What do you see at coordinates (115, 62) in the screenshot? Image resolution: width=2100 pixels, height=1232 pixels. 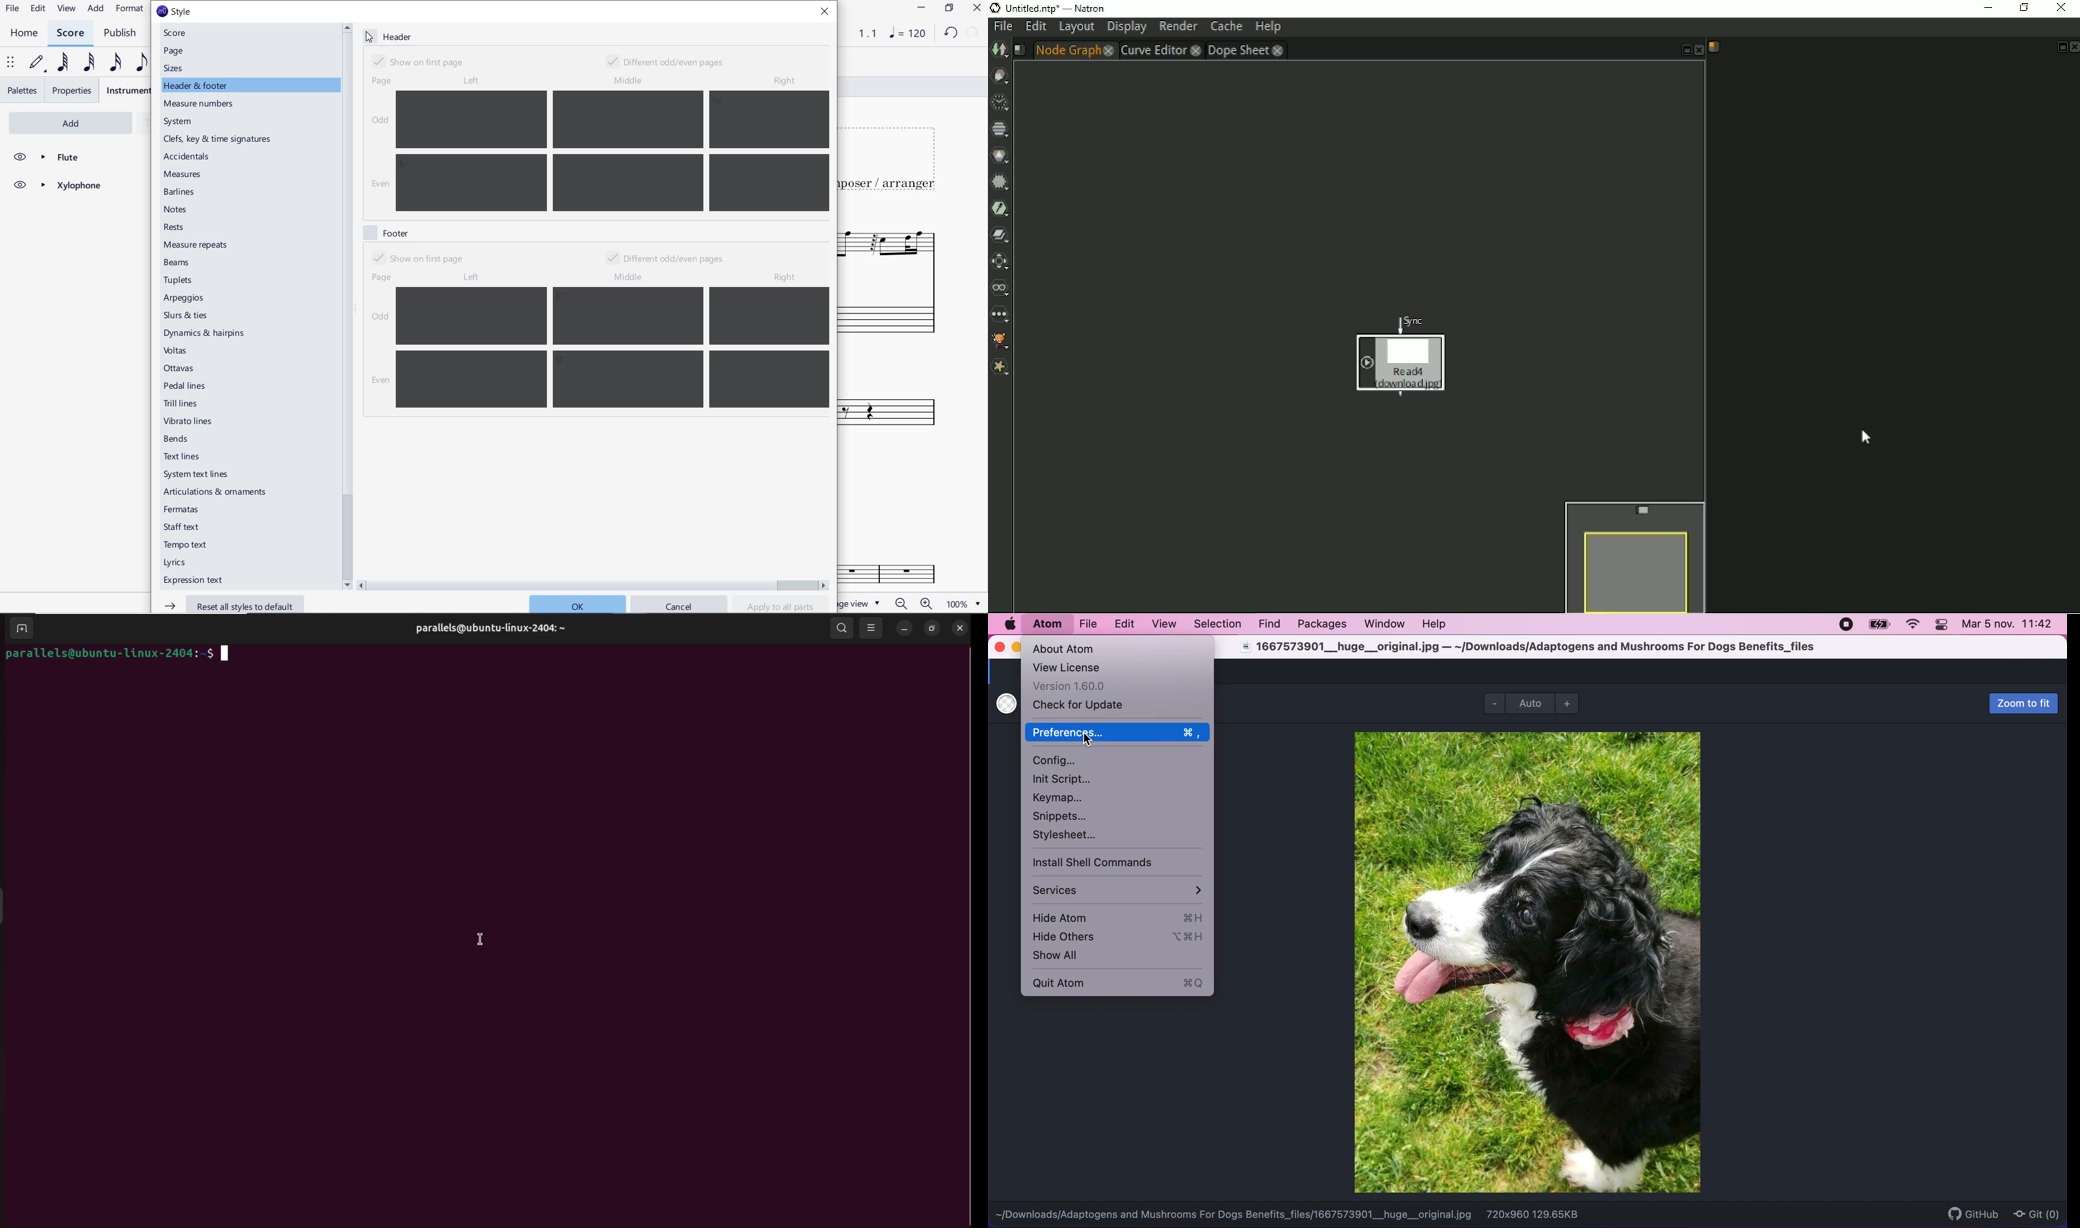 I see `16TH NOTE` at bounding box center [115, 62].